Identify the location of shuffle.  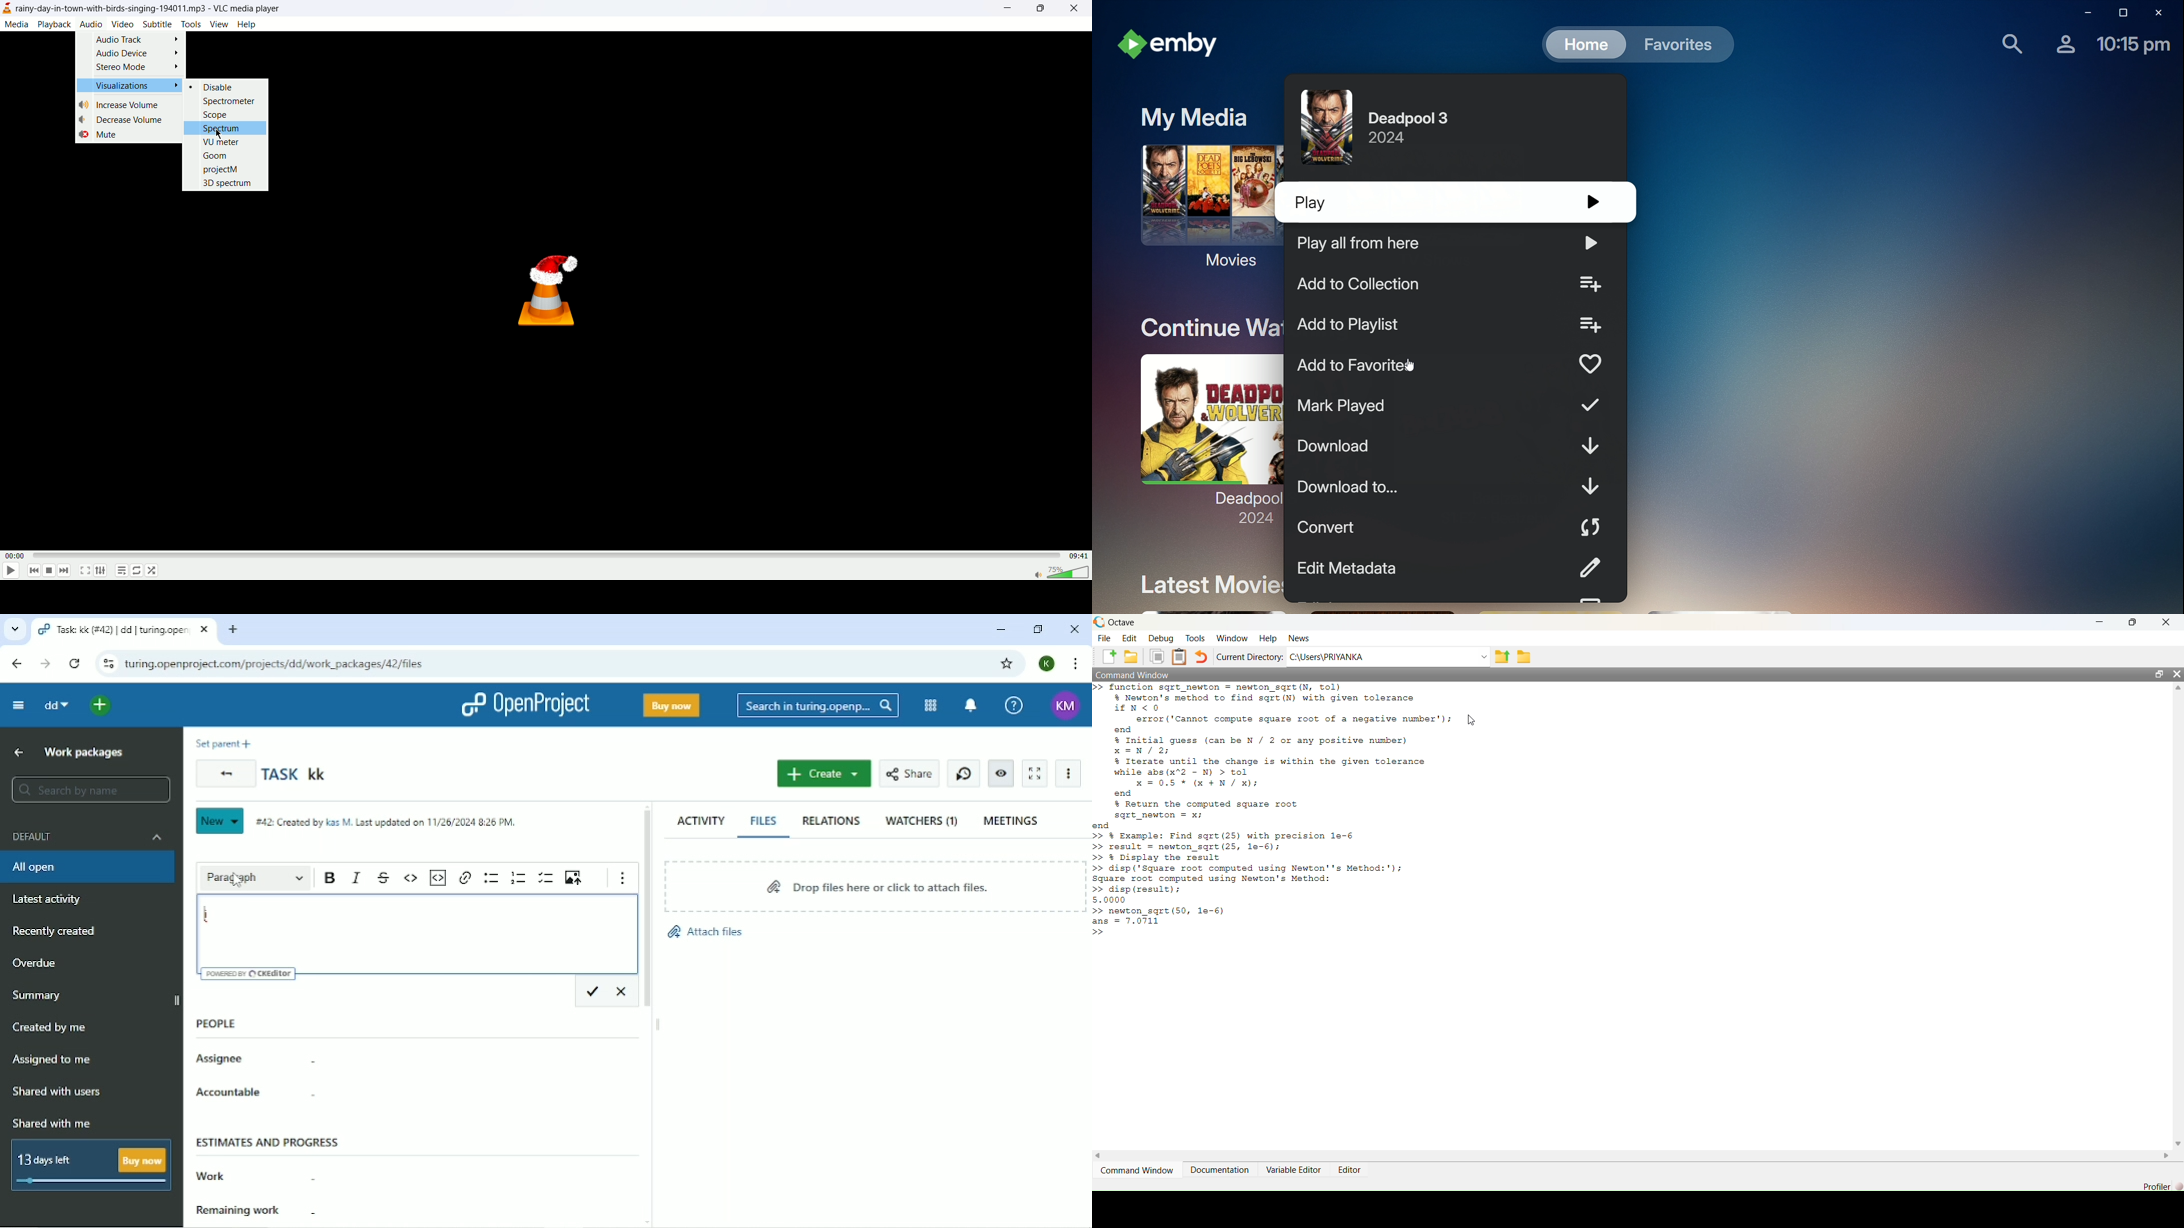
(153, 570).